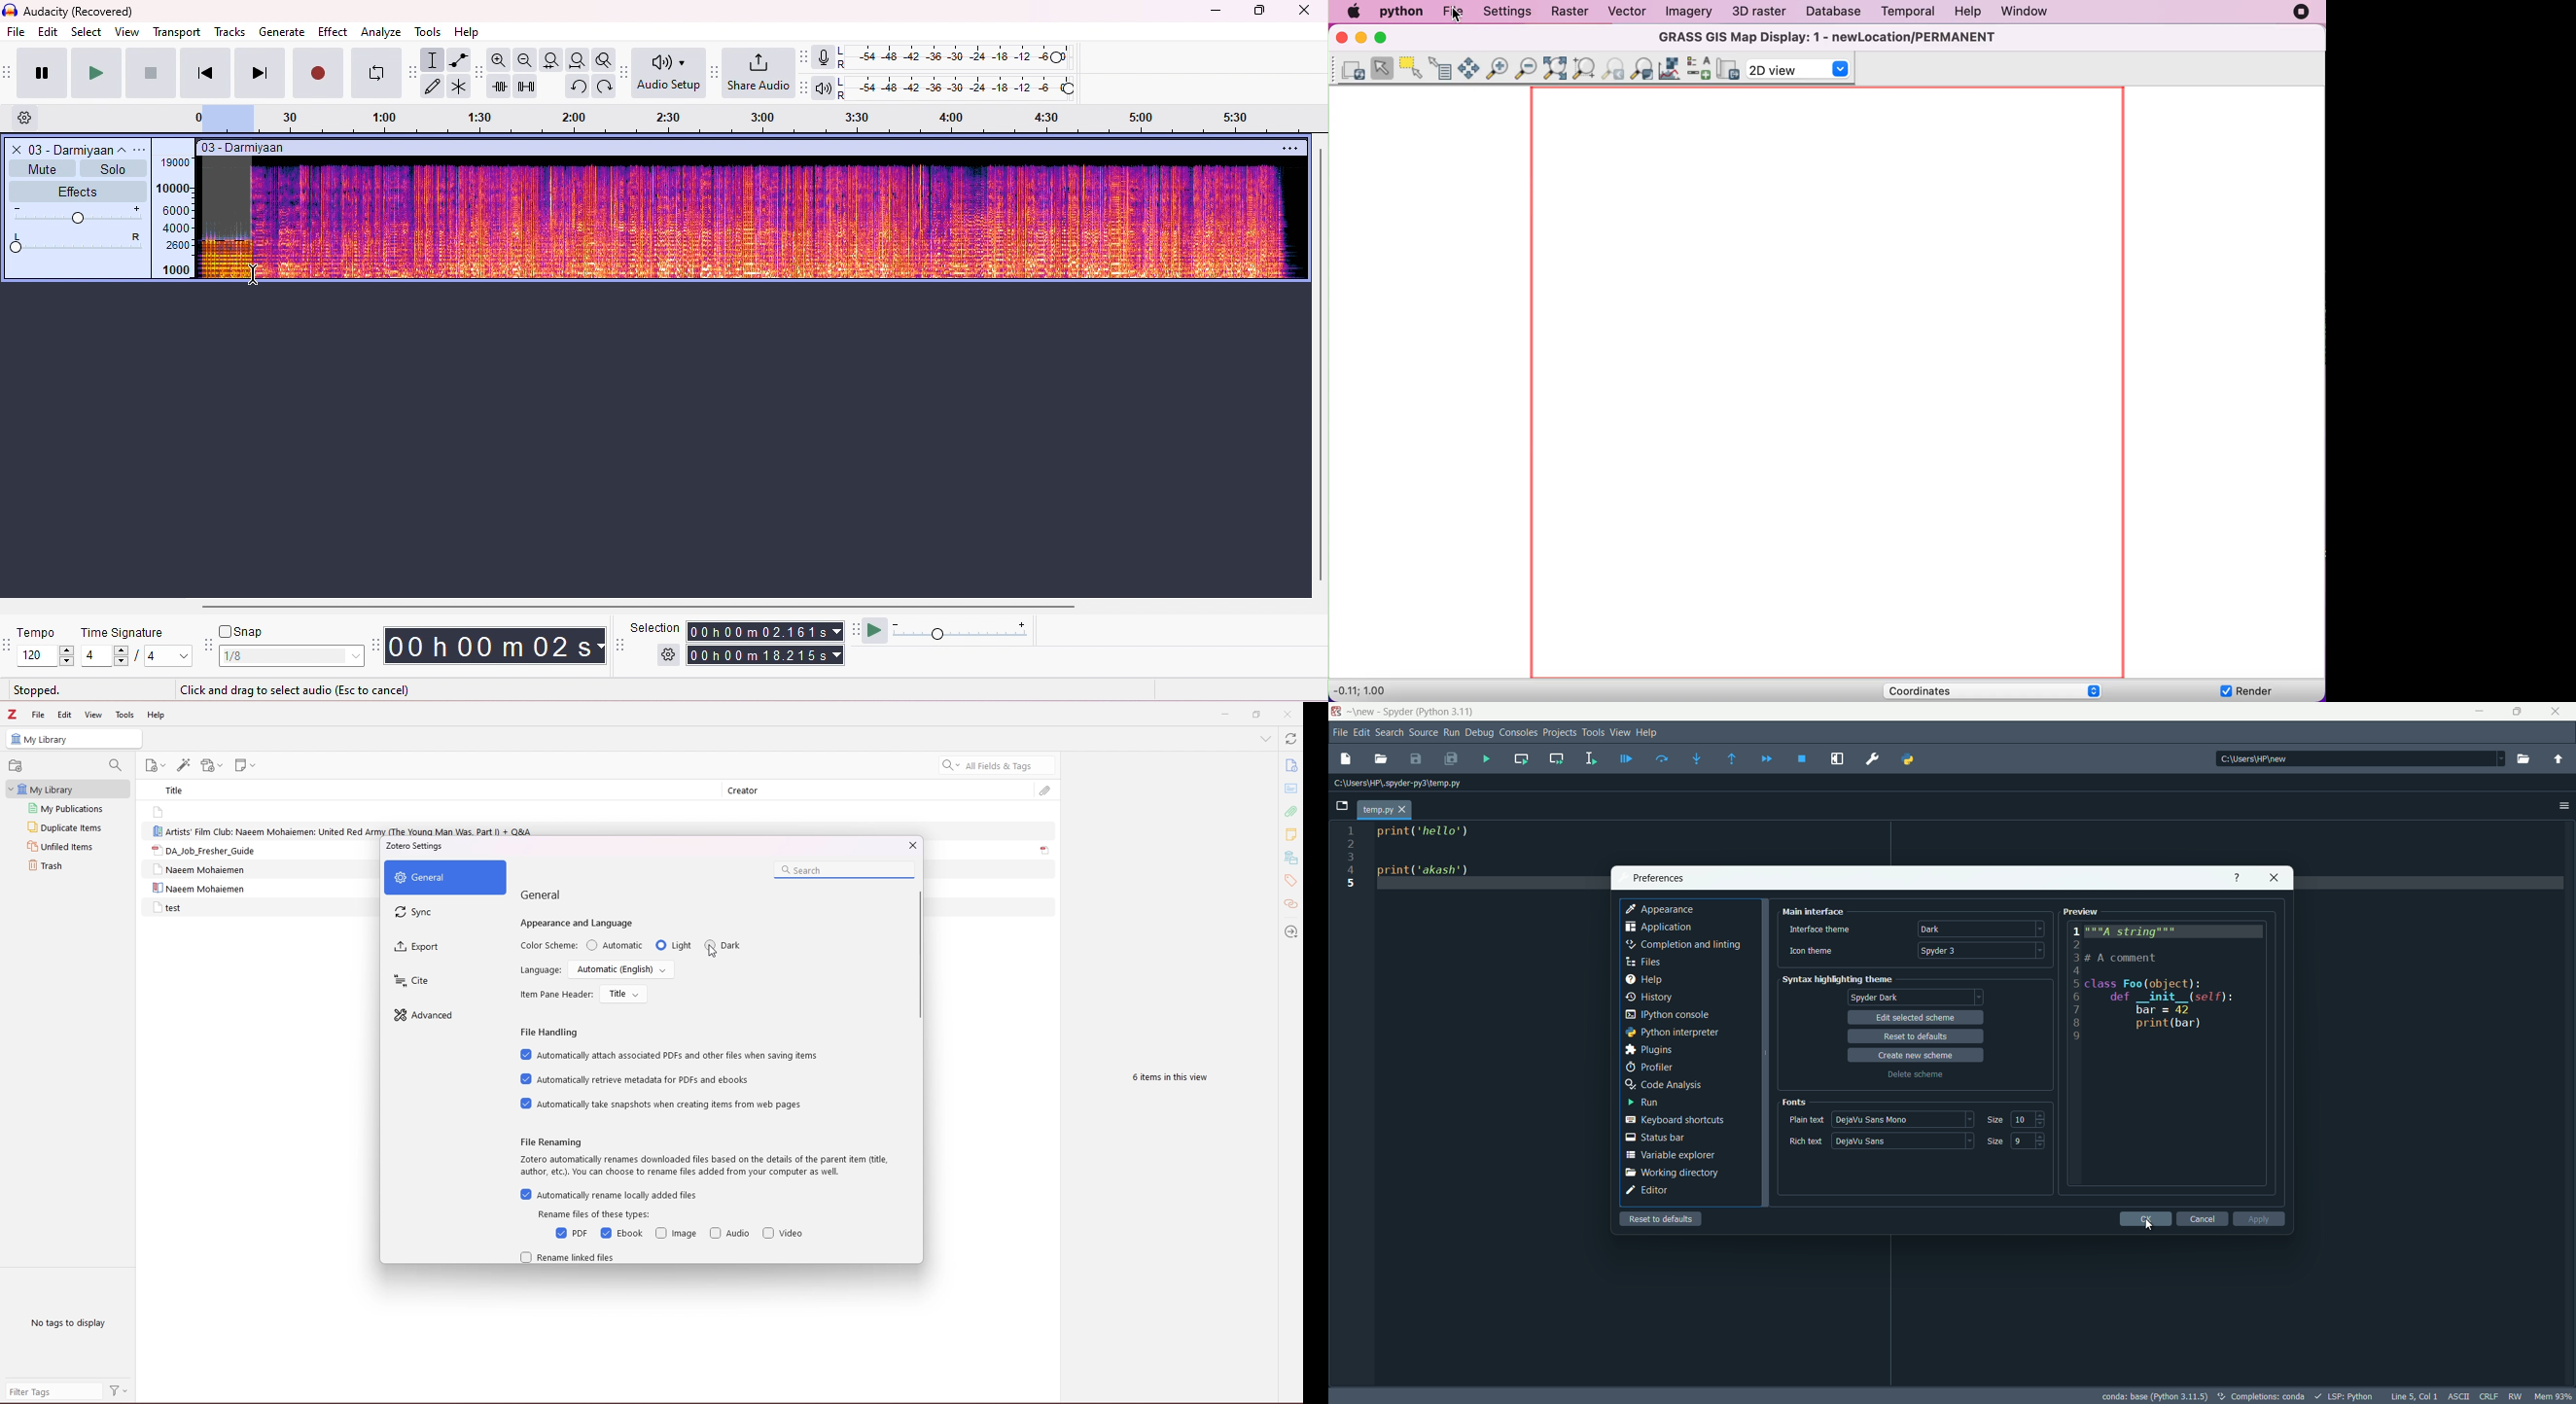 This screenshot has width=2576, height=1428. I want to click on cite, so click(443, 982).